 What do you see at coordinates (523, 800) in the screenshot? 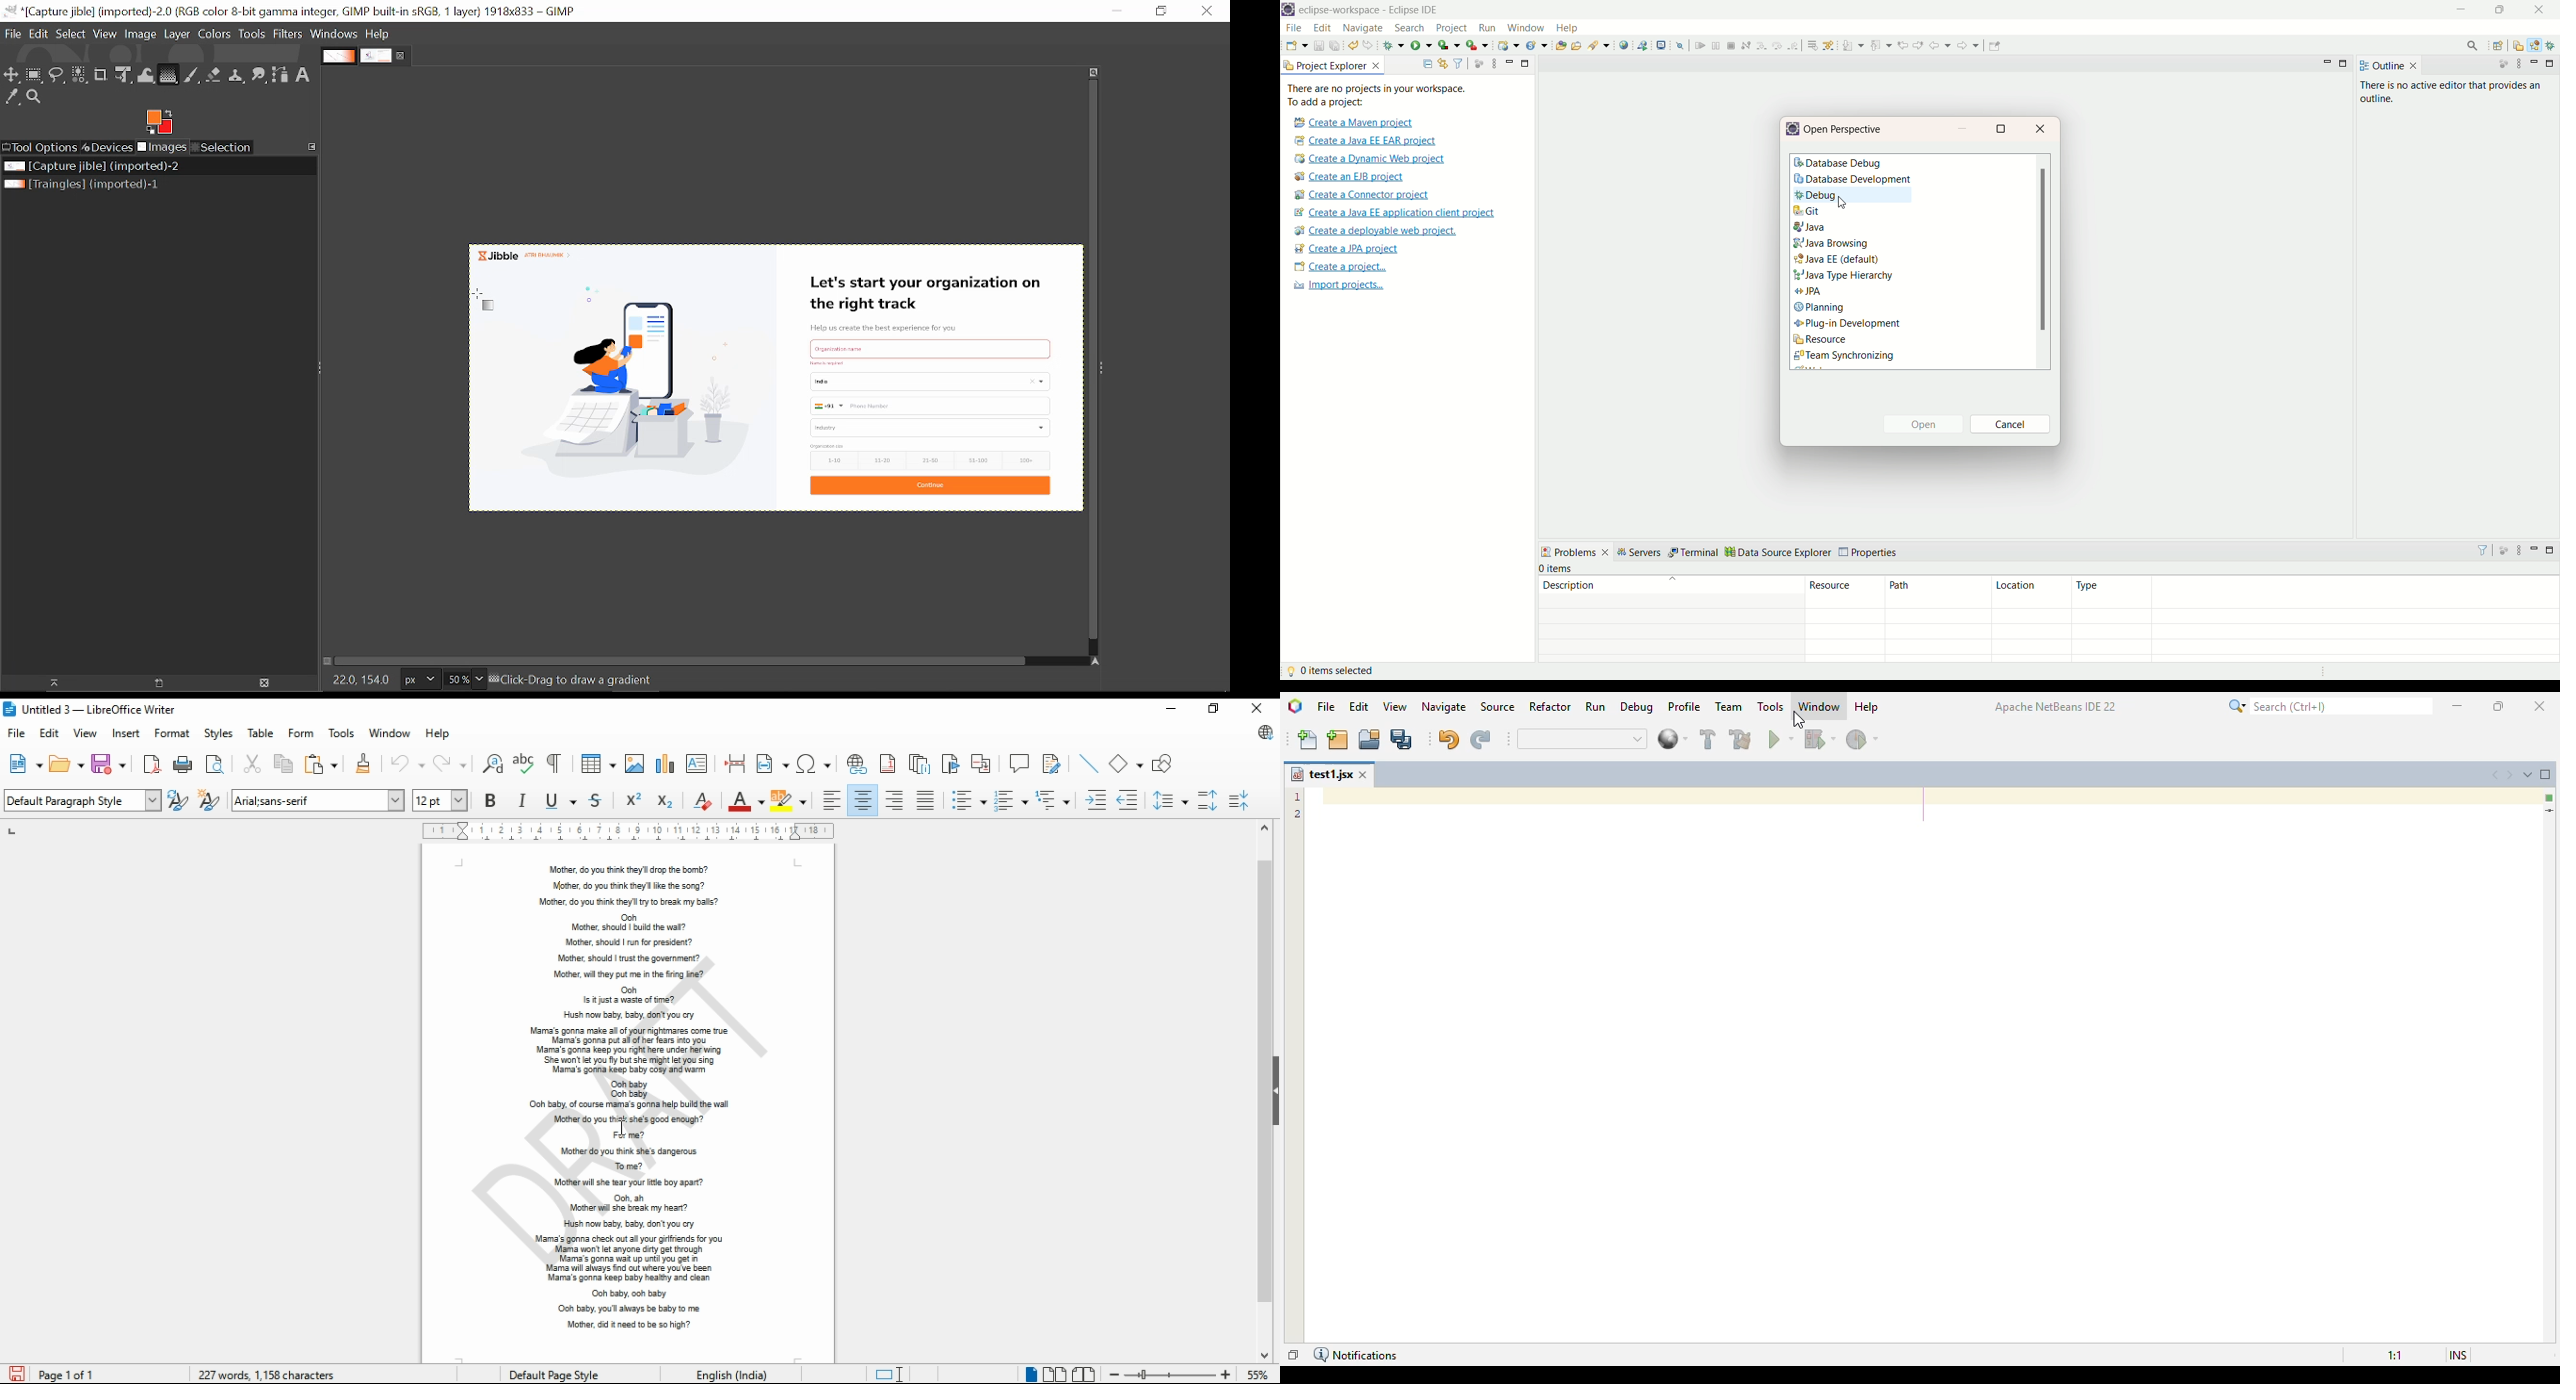
I see `italics` at bounding box center [523, 800].